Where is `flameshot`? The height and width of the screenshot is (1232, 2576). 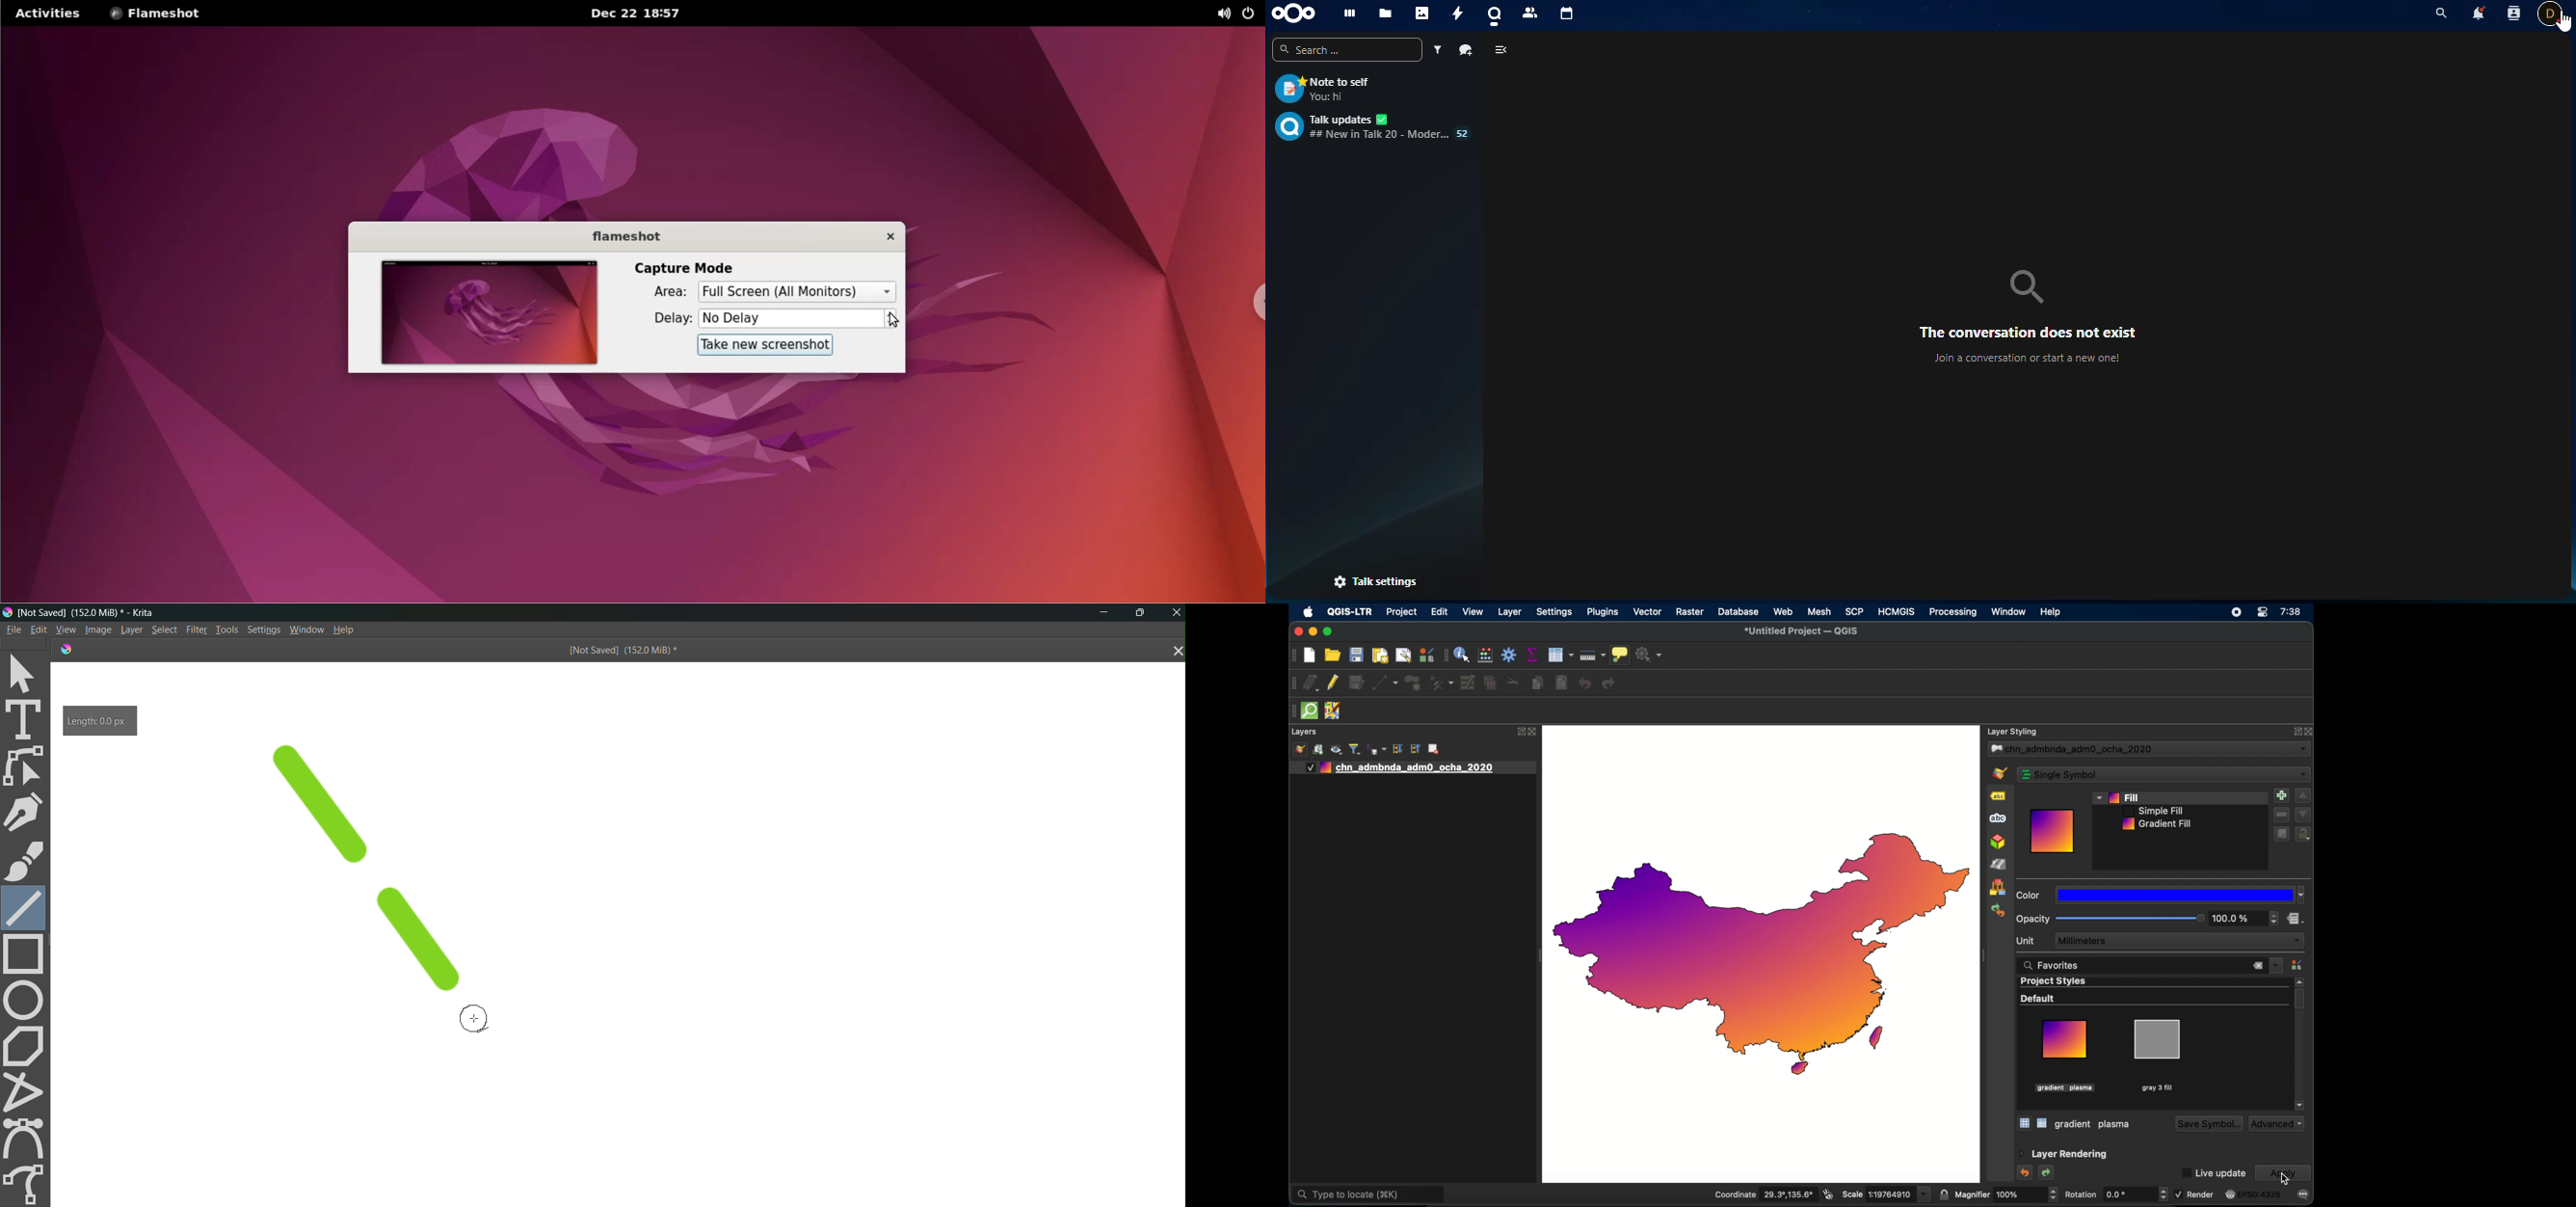
flameshot is located at coordinates (618, 236).